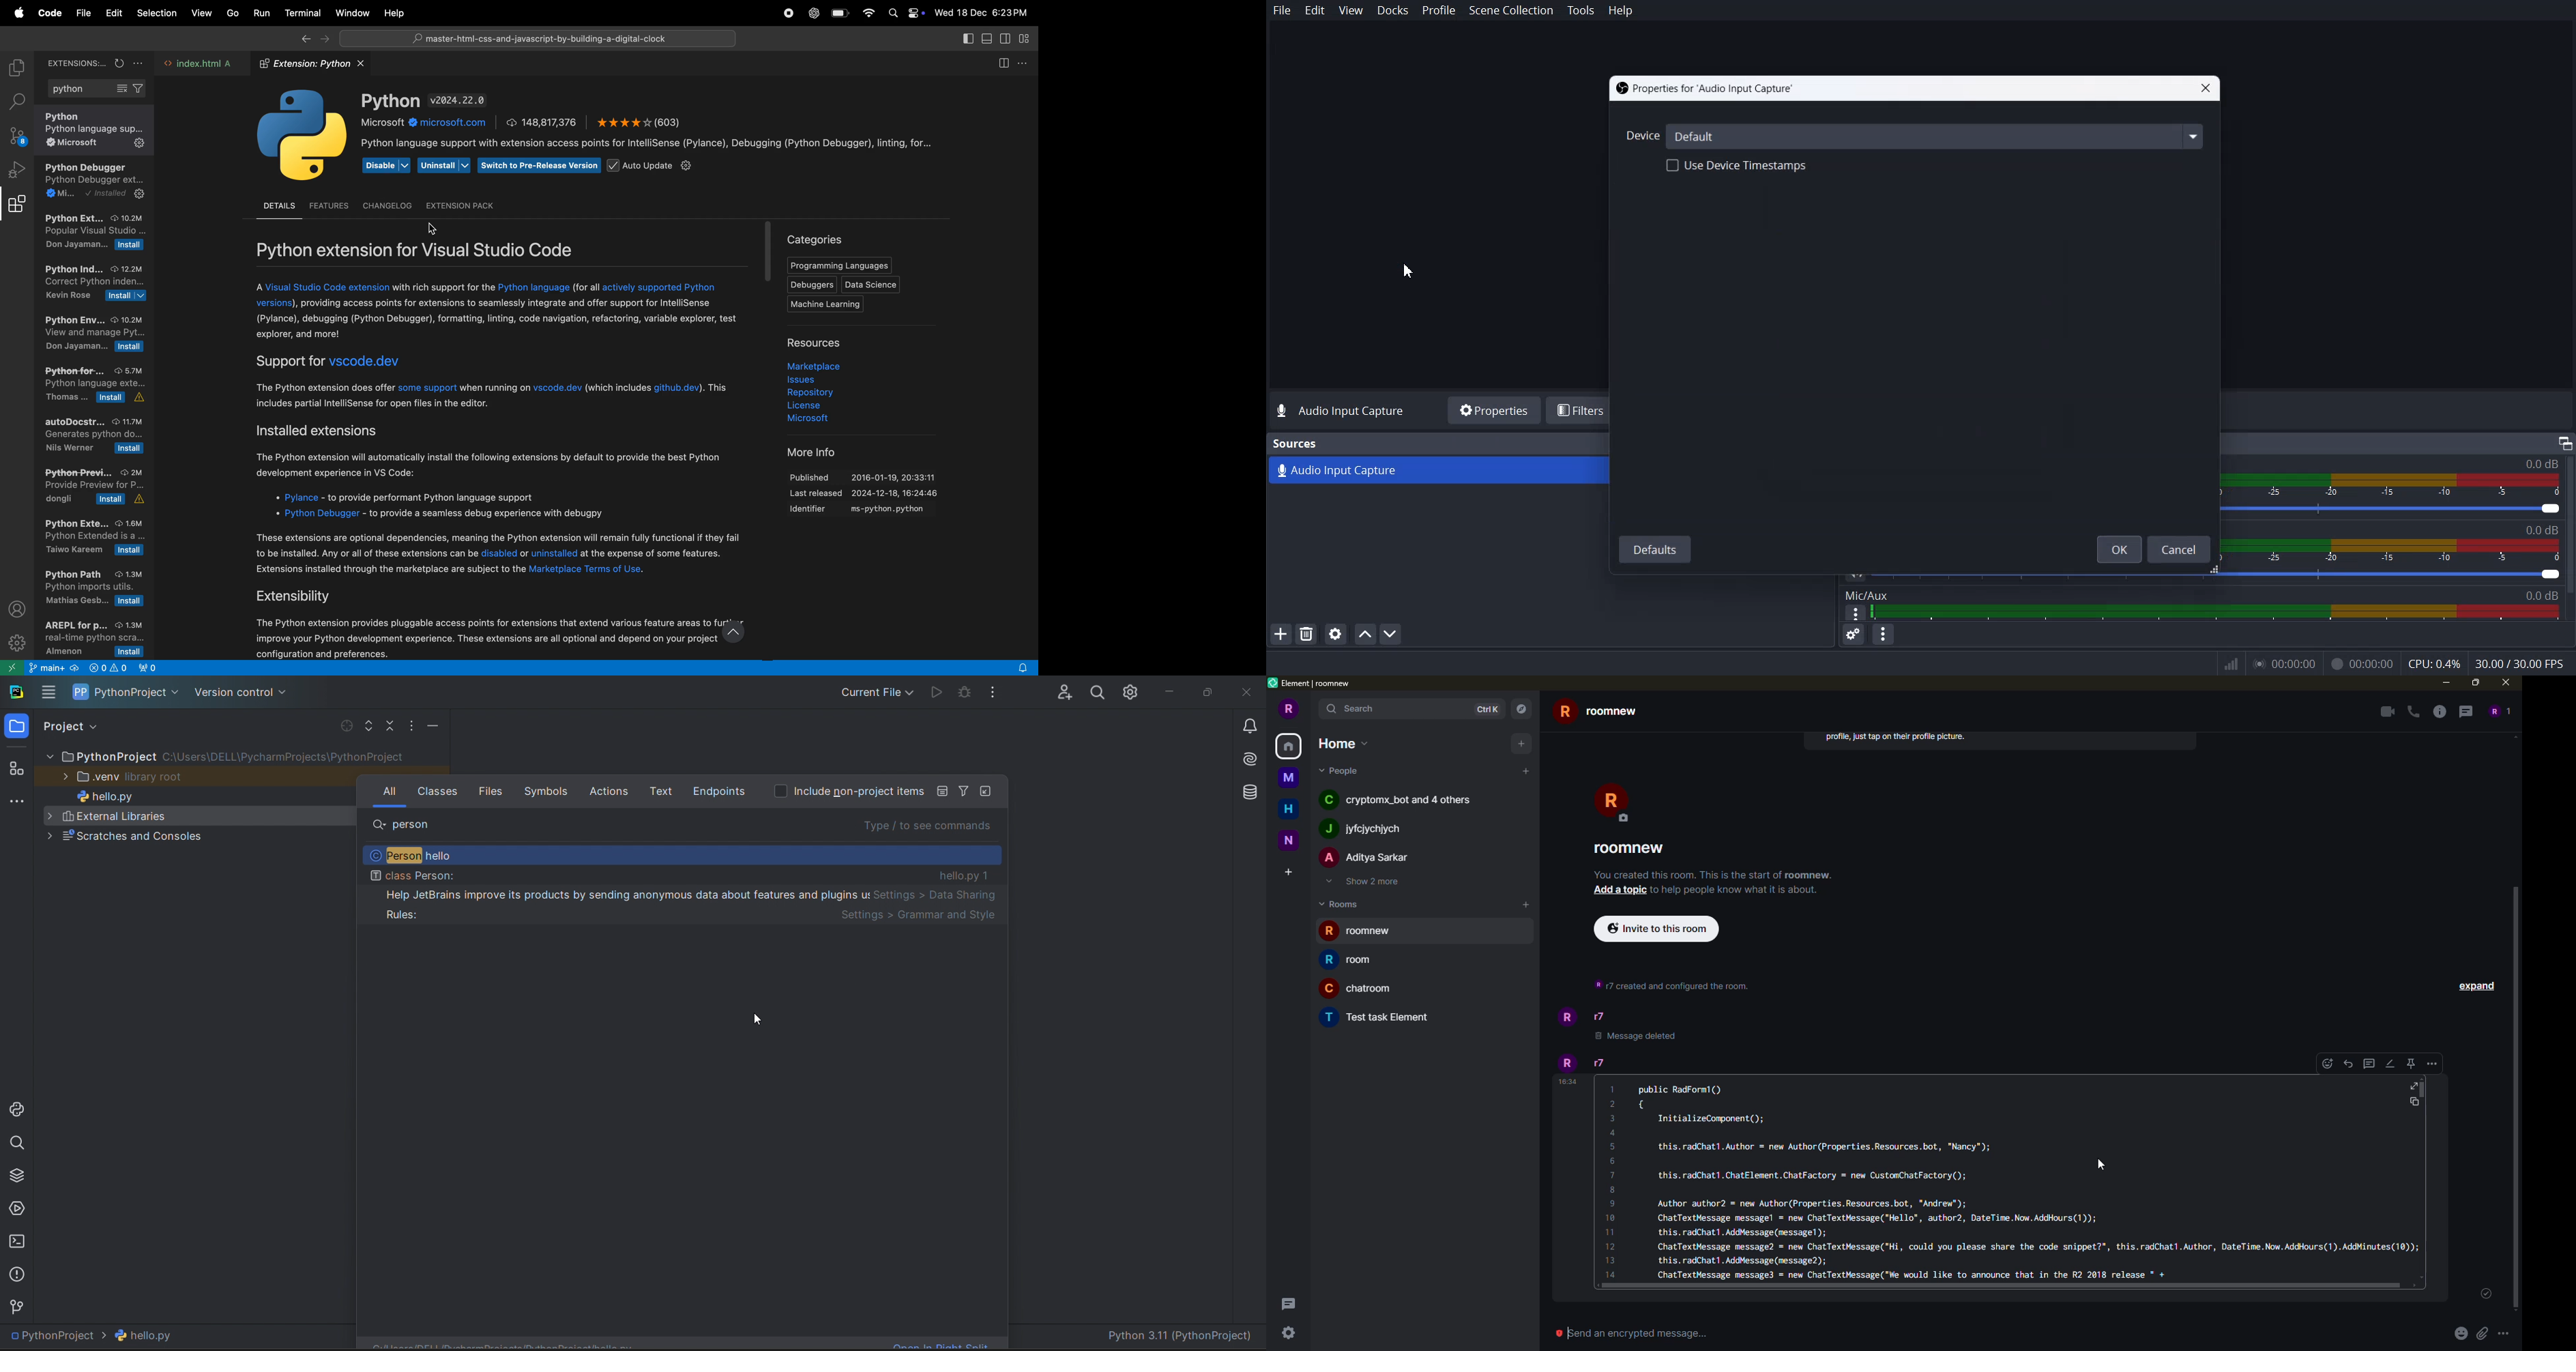 The height and width of the screenshot is (1372, 2576). What do you see at coordinates (2499, 710) in the screenshot?
I see `people` at bounding box center [2499, 710].